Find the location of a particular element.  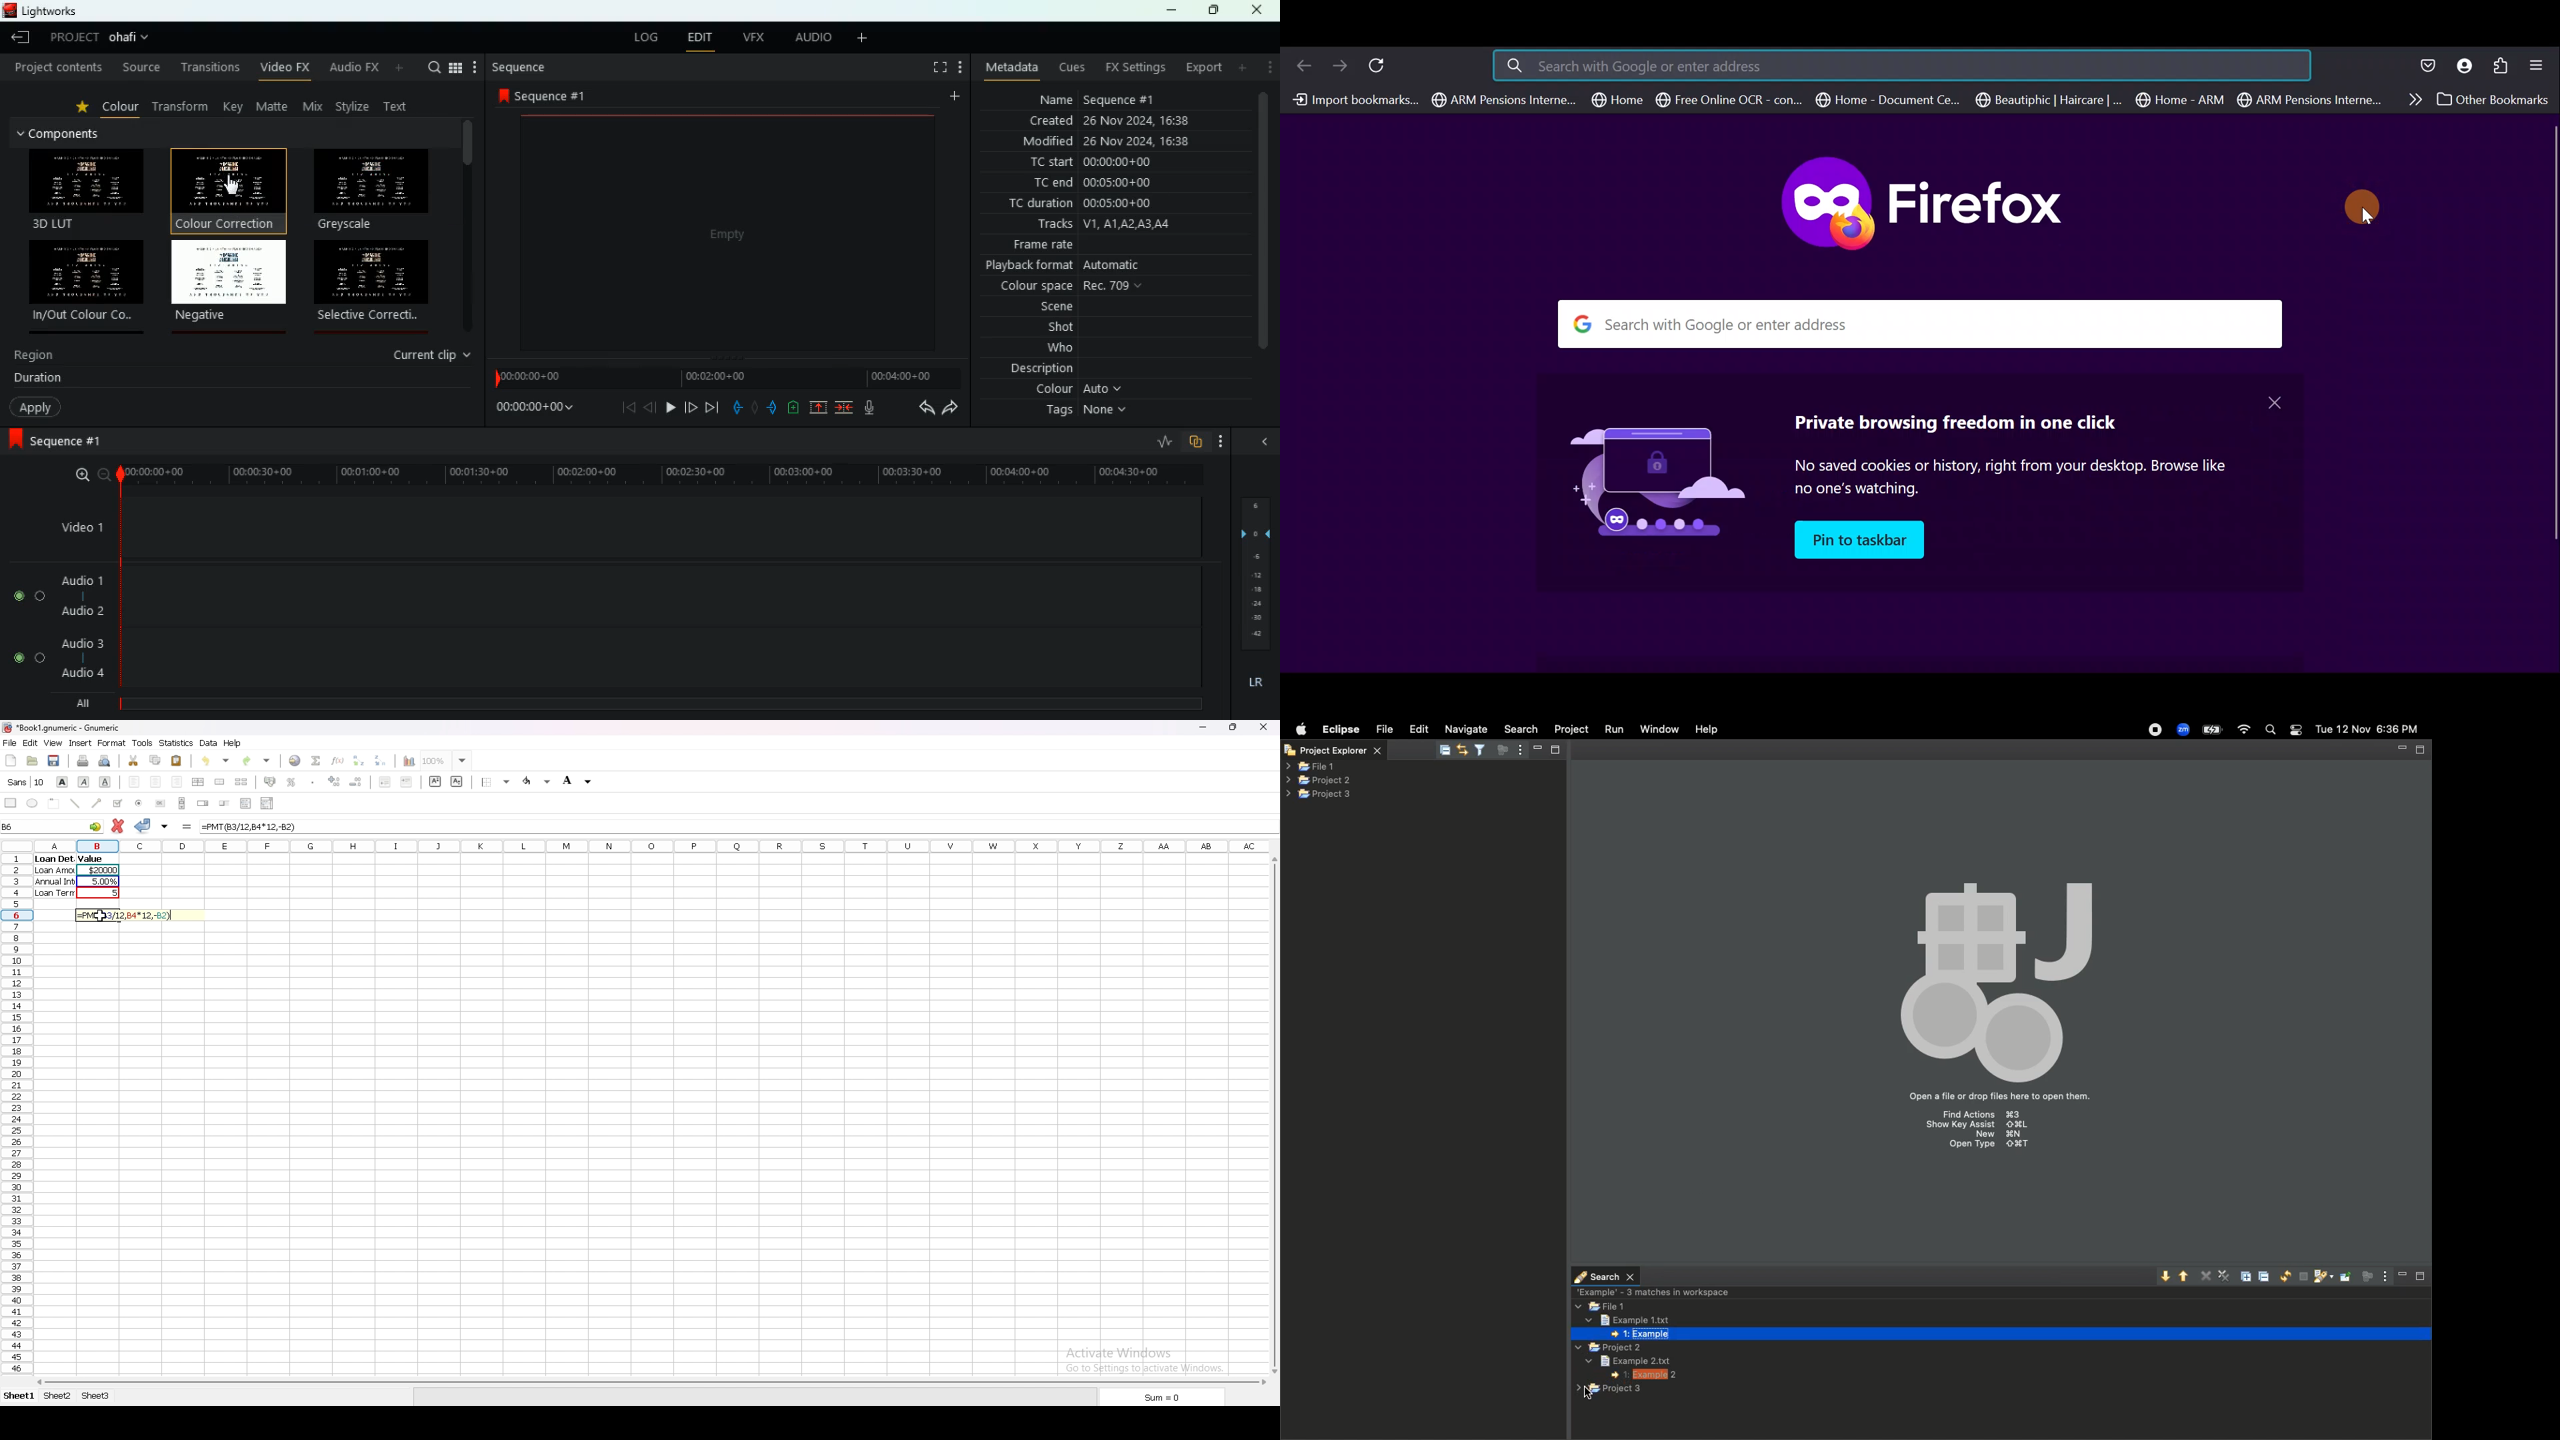

scroll bar is located at coordinates (182, 803).